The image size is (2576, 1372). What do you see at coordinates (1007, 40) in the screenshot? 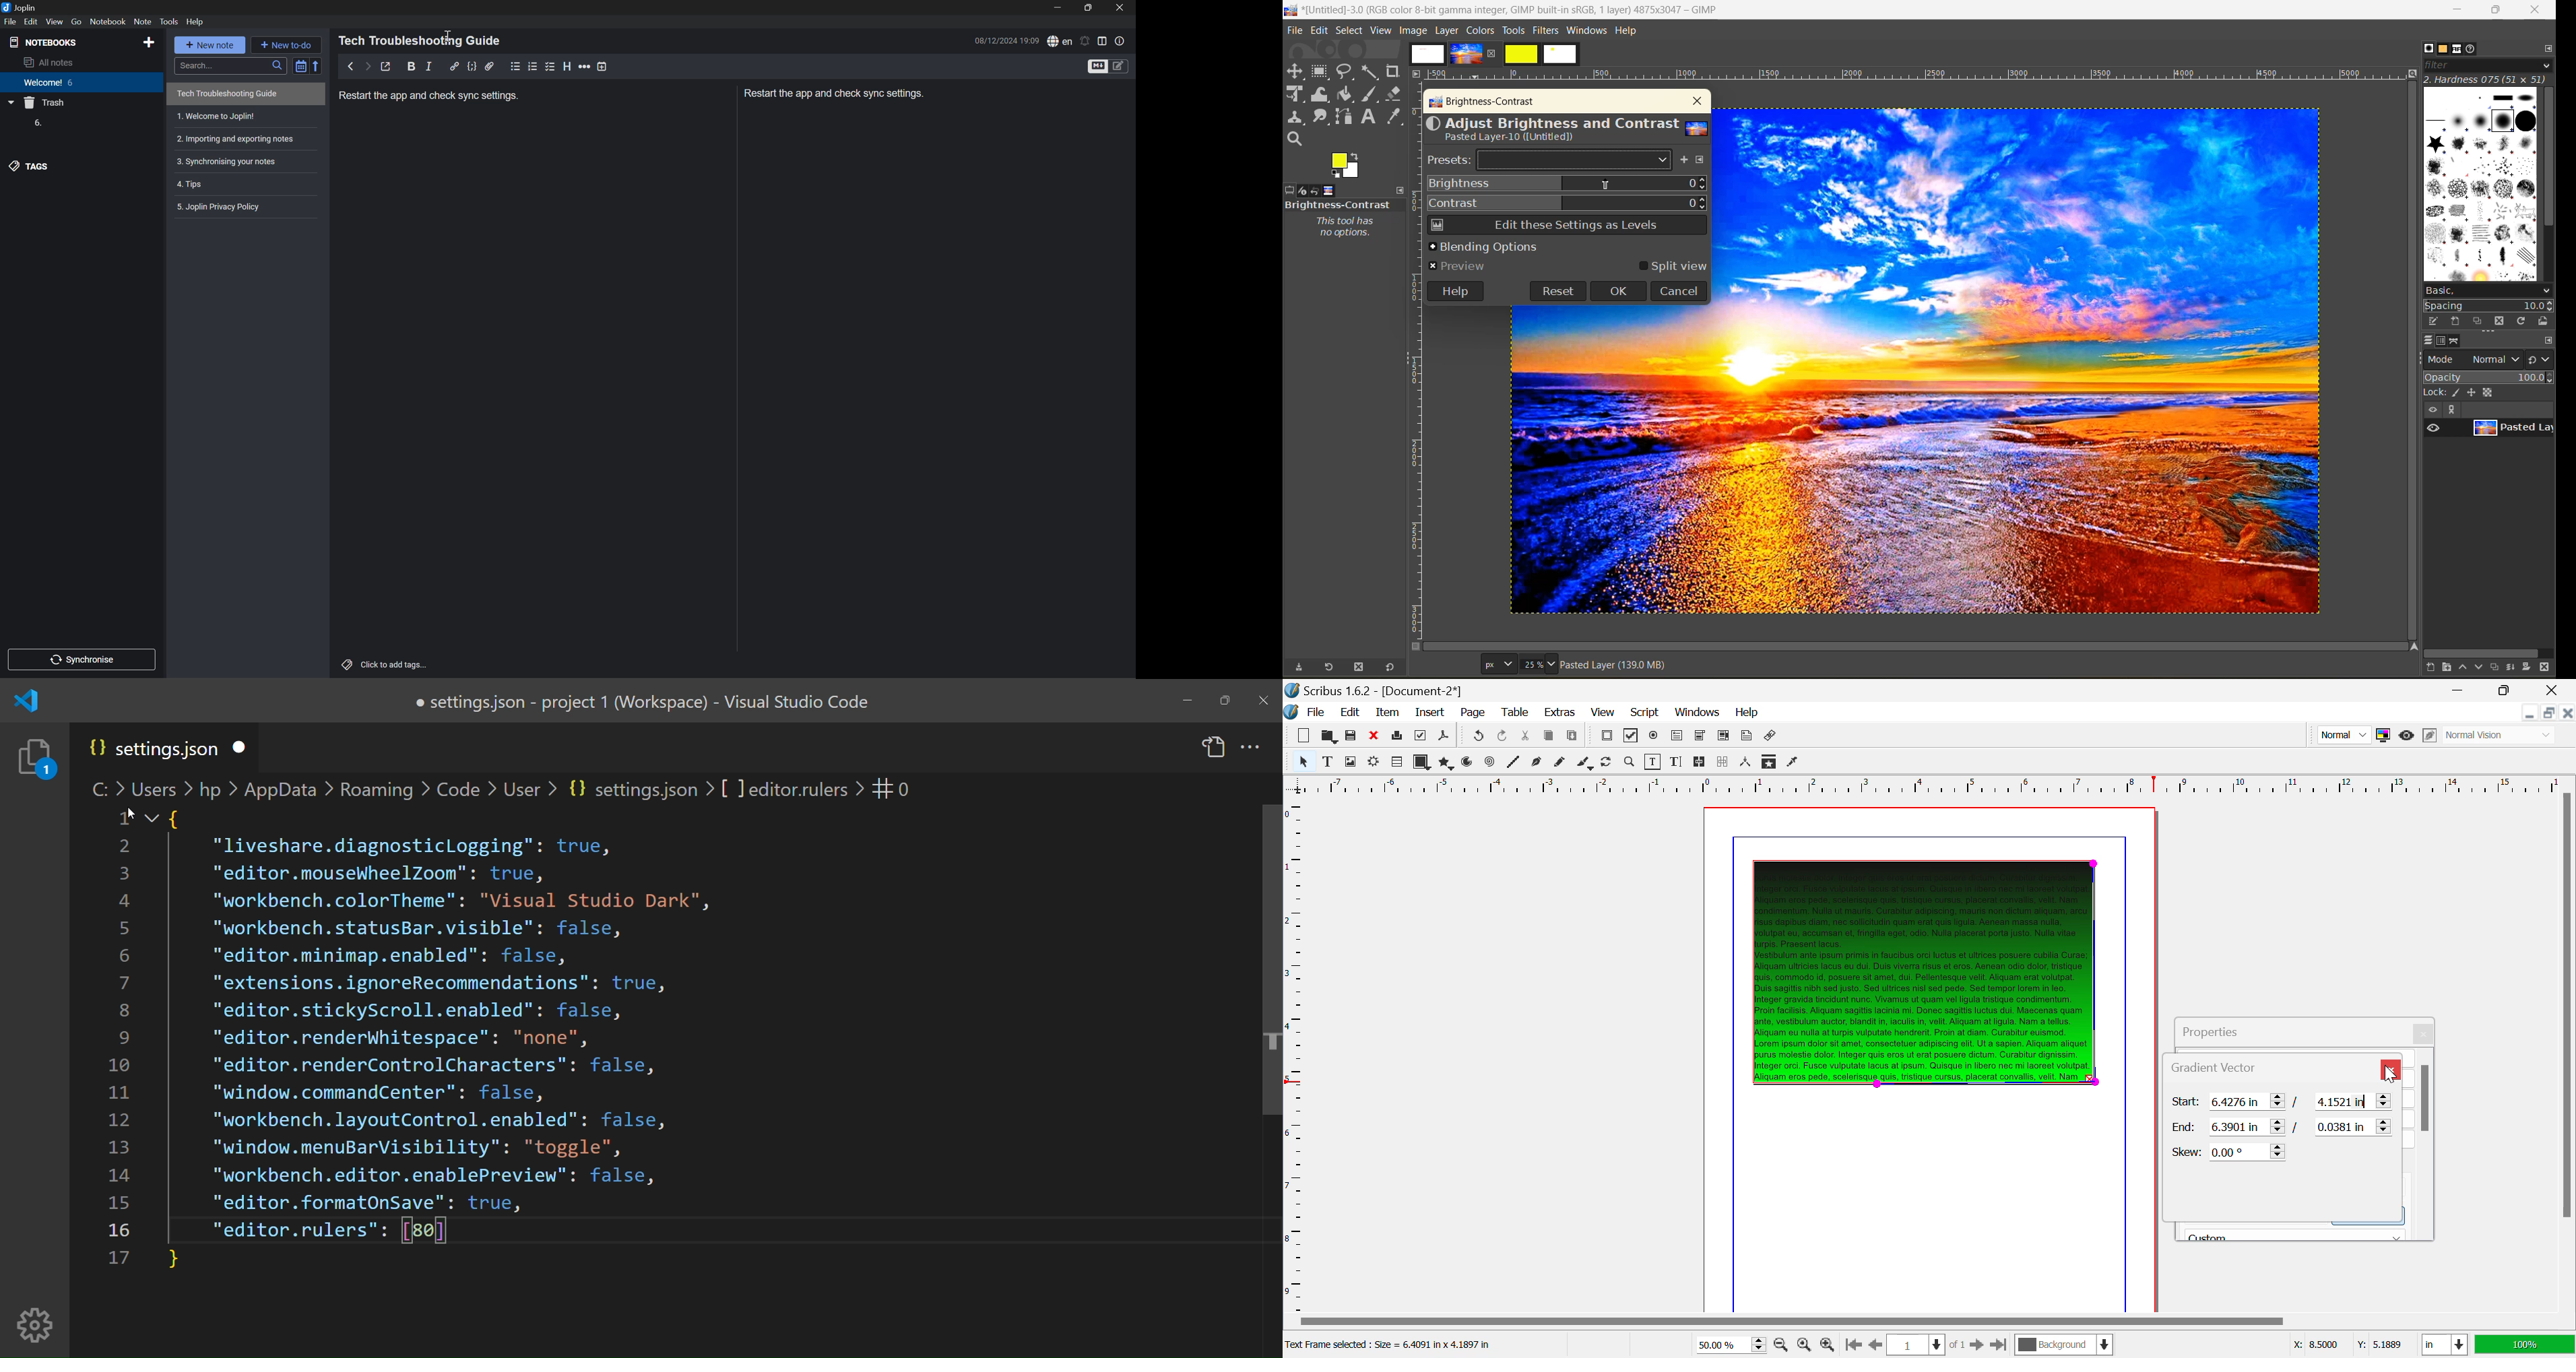
I see `08/12/2024 18:53` at bounding box center [1007, 40].